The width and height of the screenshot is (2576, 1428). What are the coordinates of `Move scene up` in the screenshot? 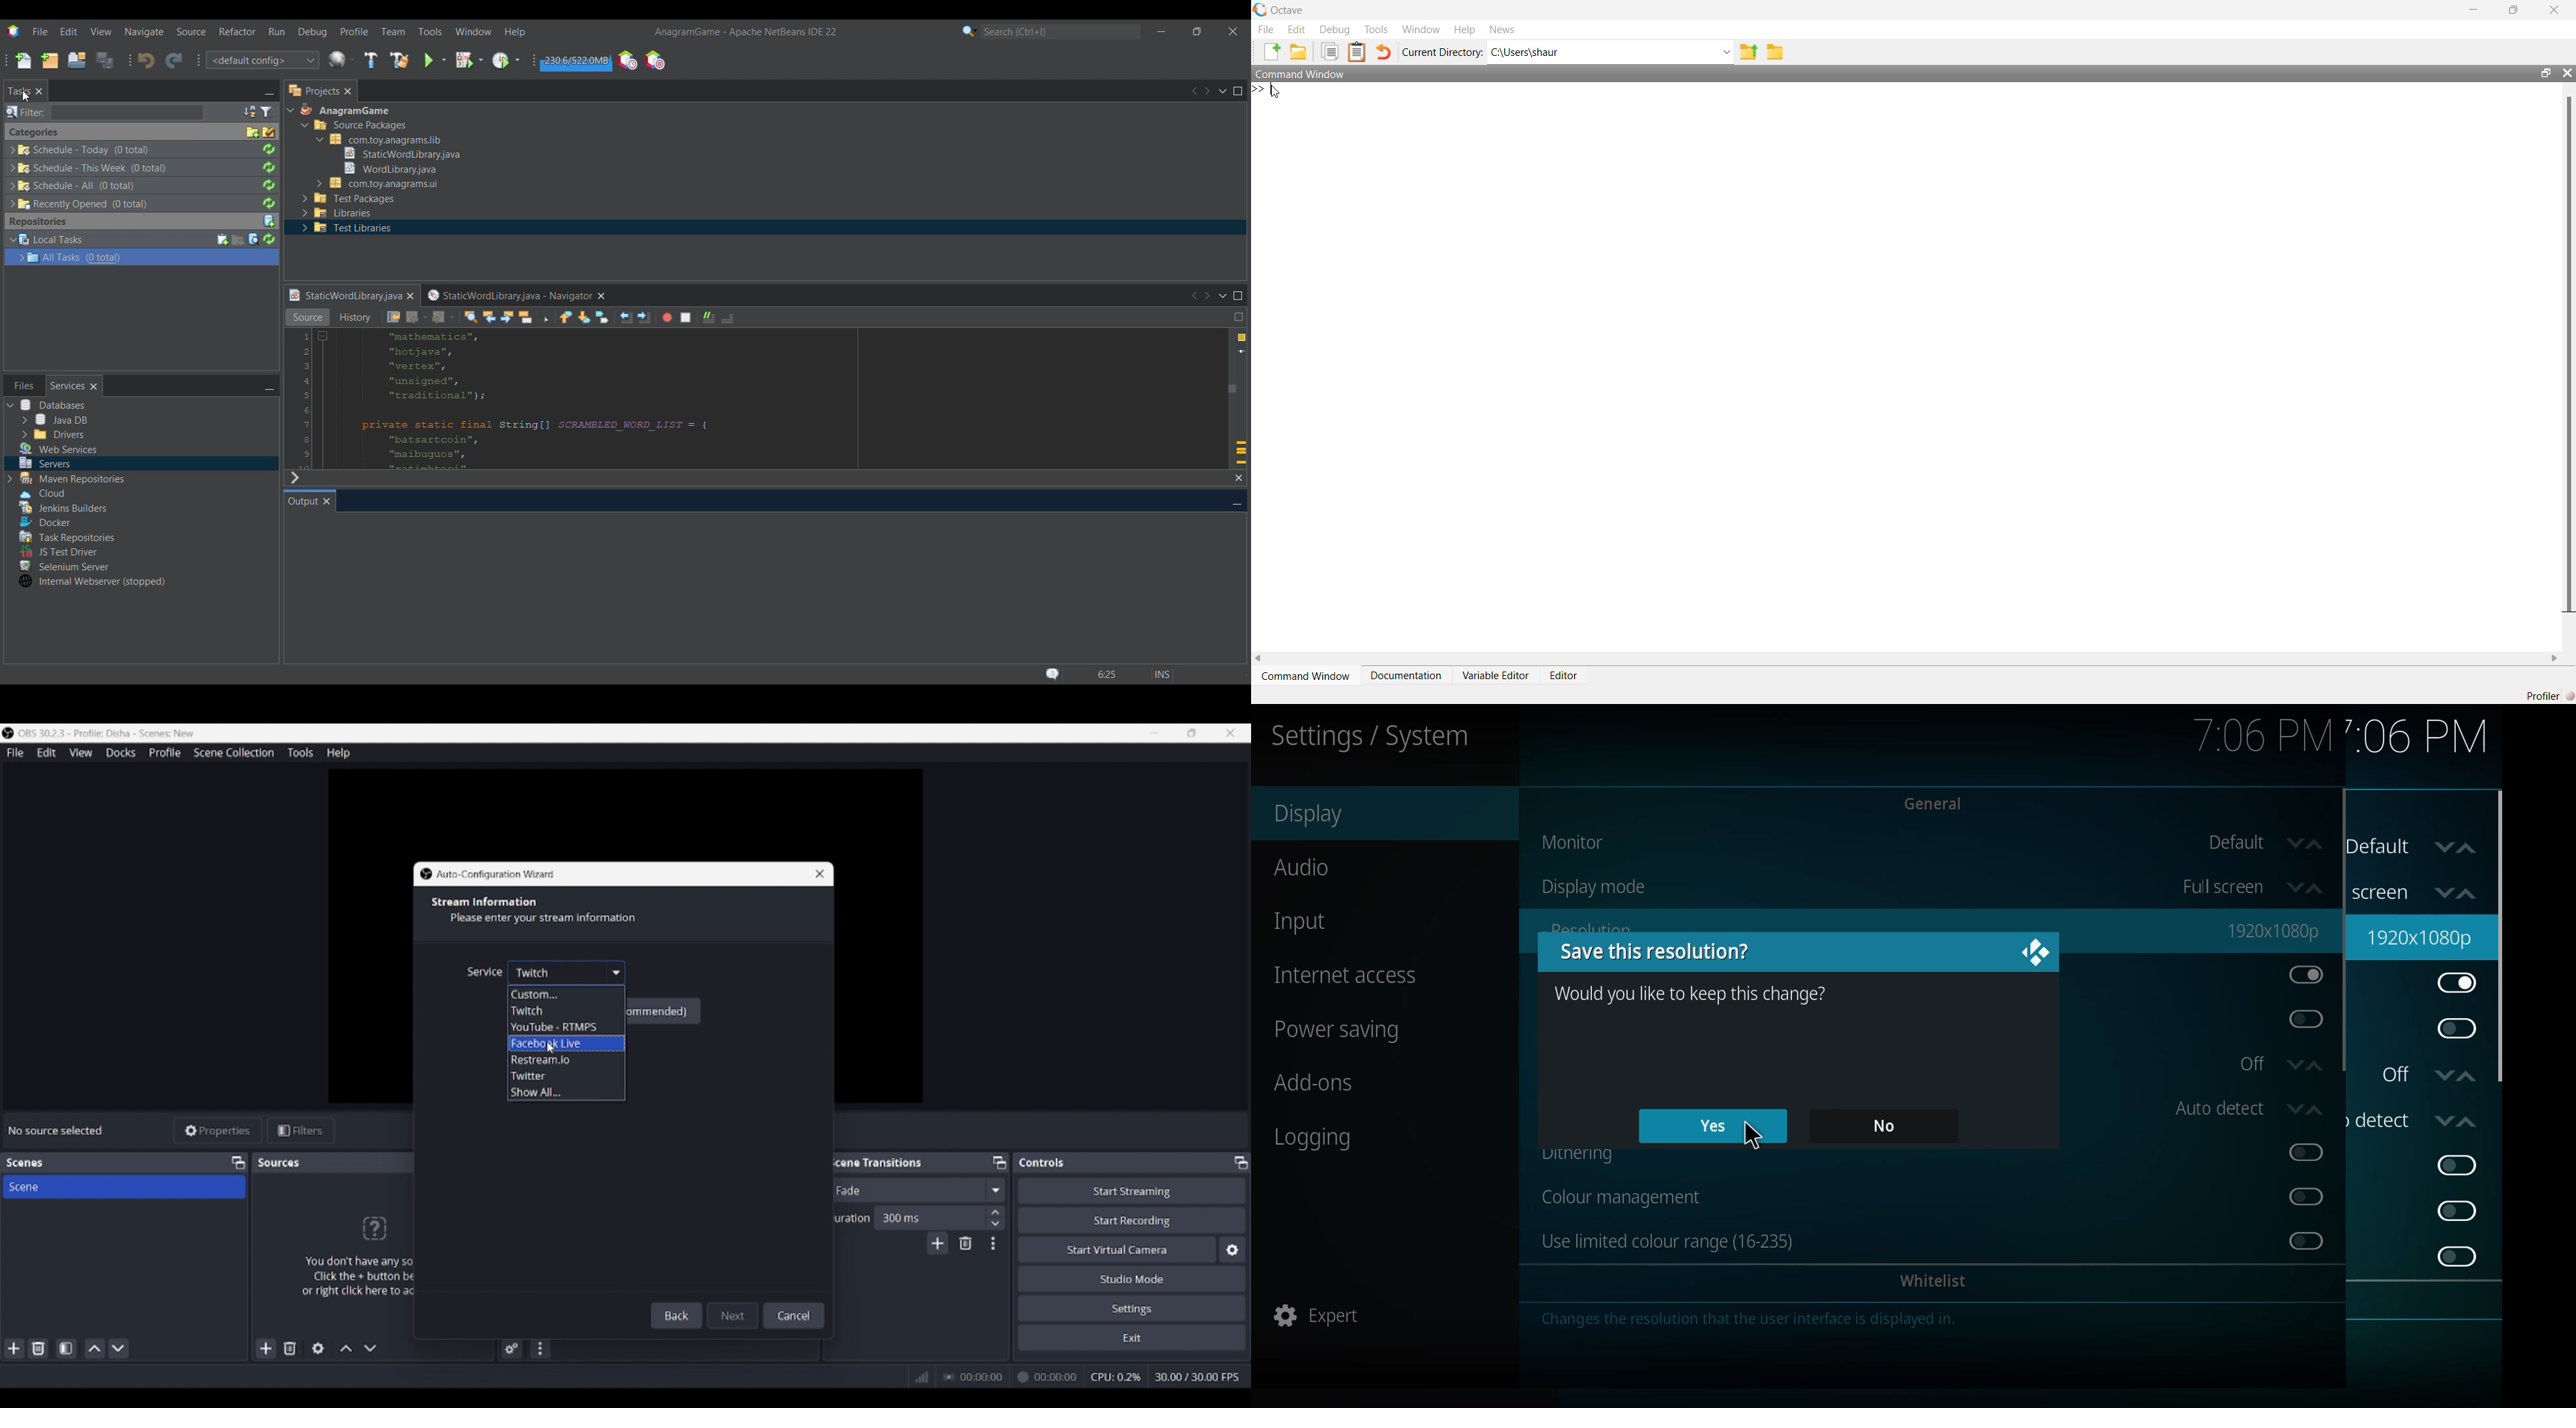 It's located at (95, 1349).